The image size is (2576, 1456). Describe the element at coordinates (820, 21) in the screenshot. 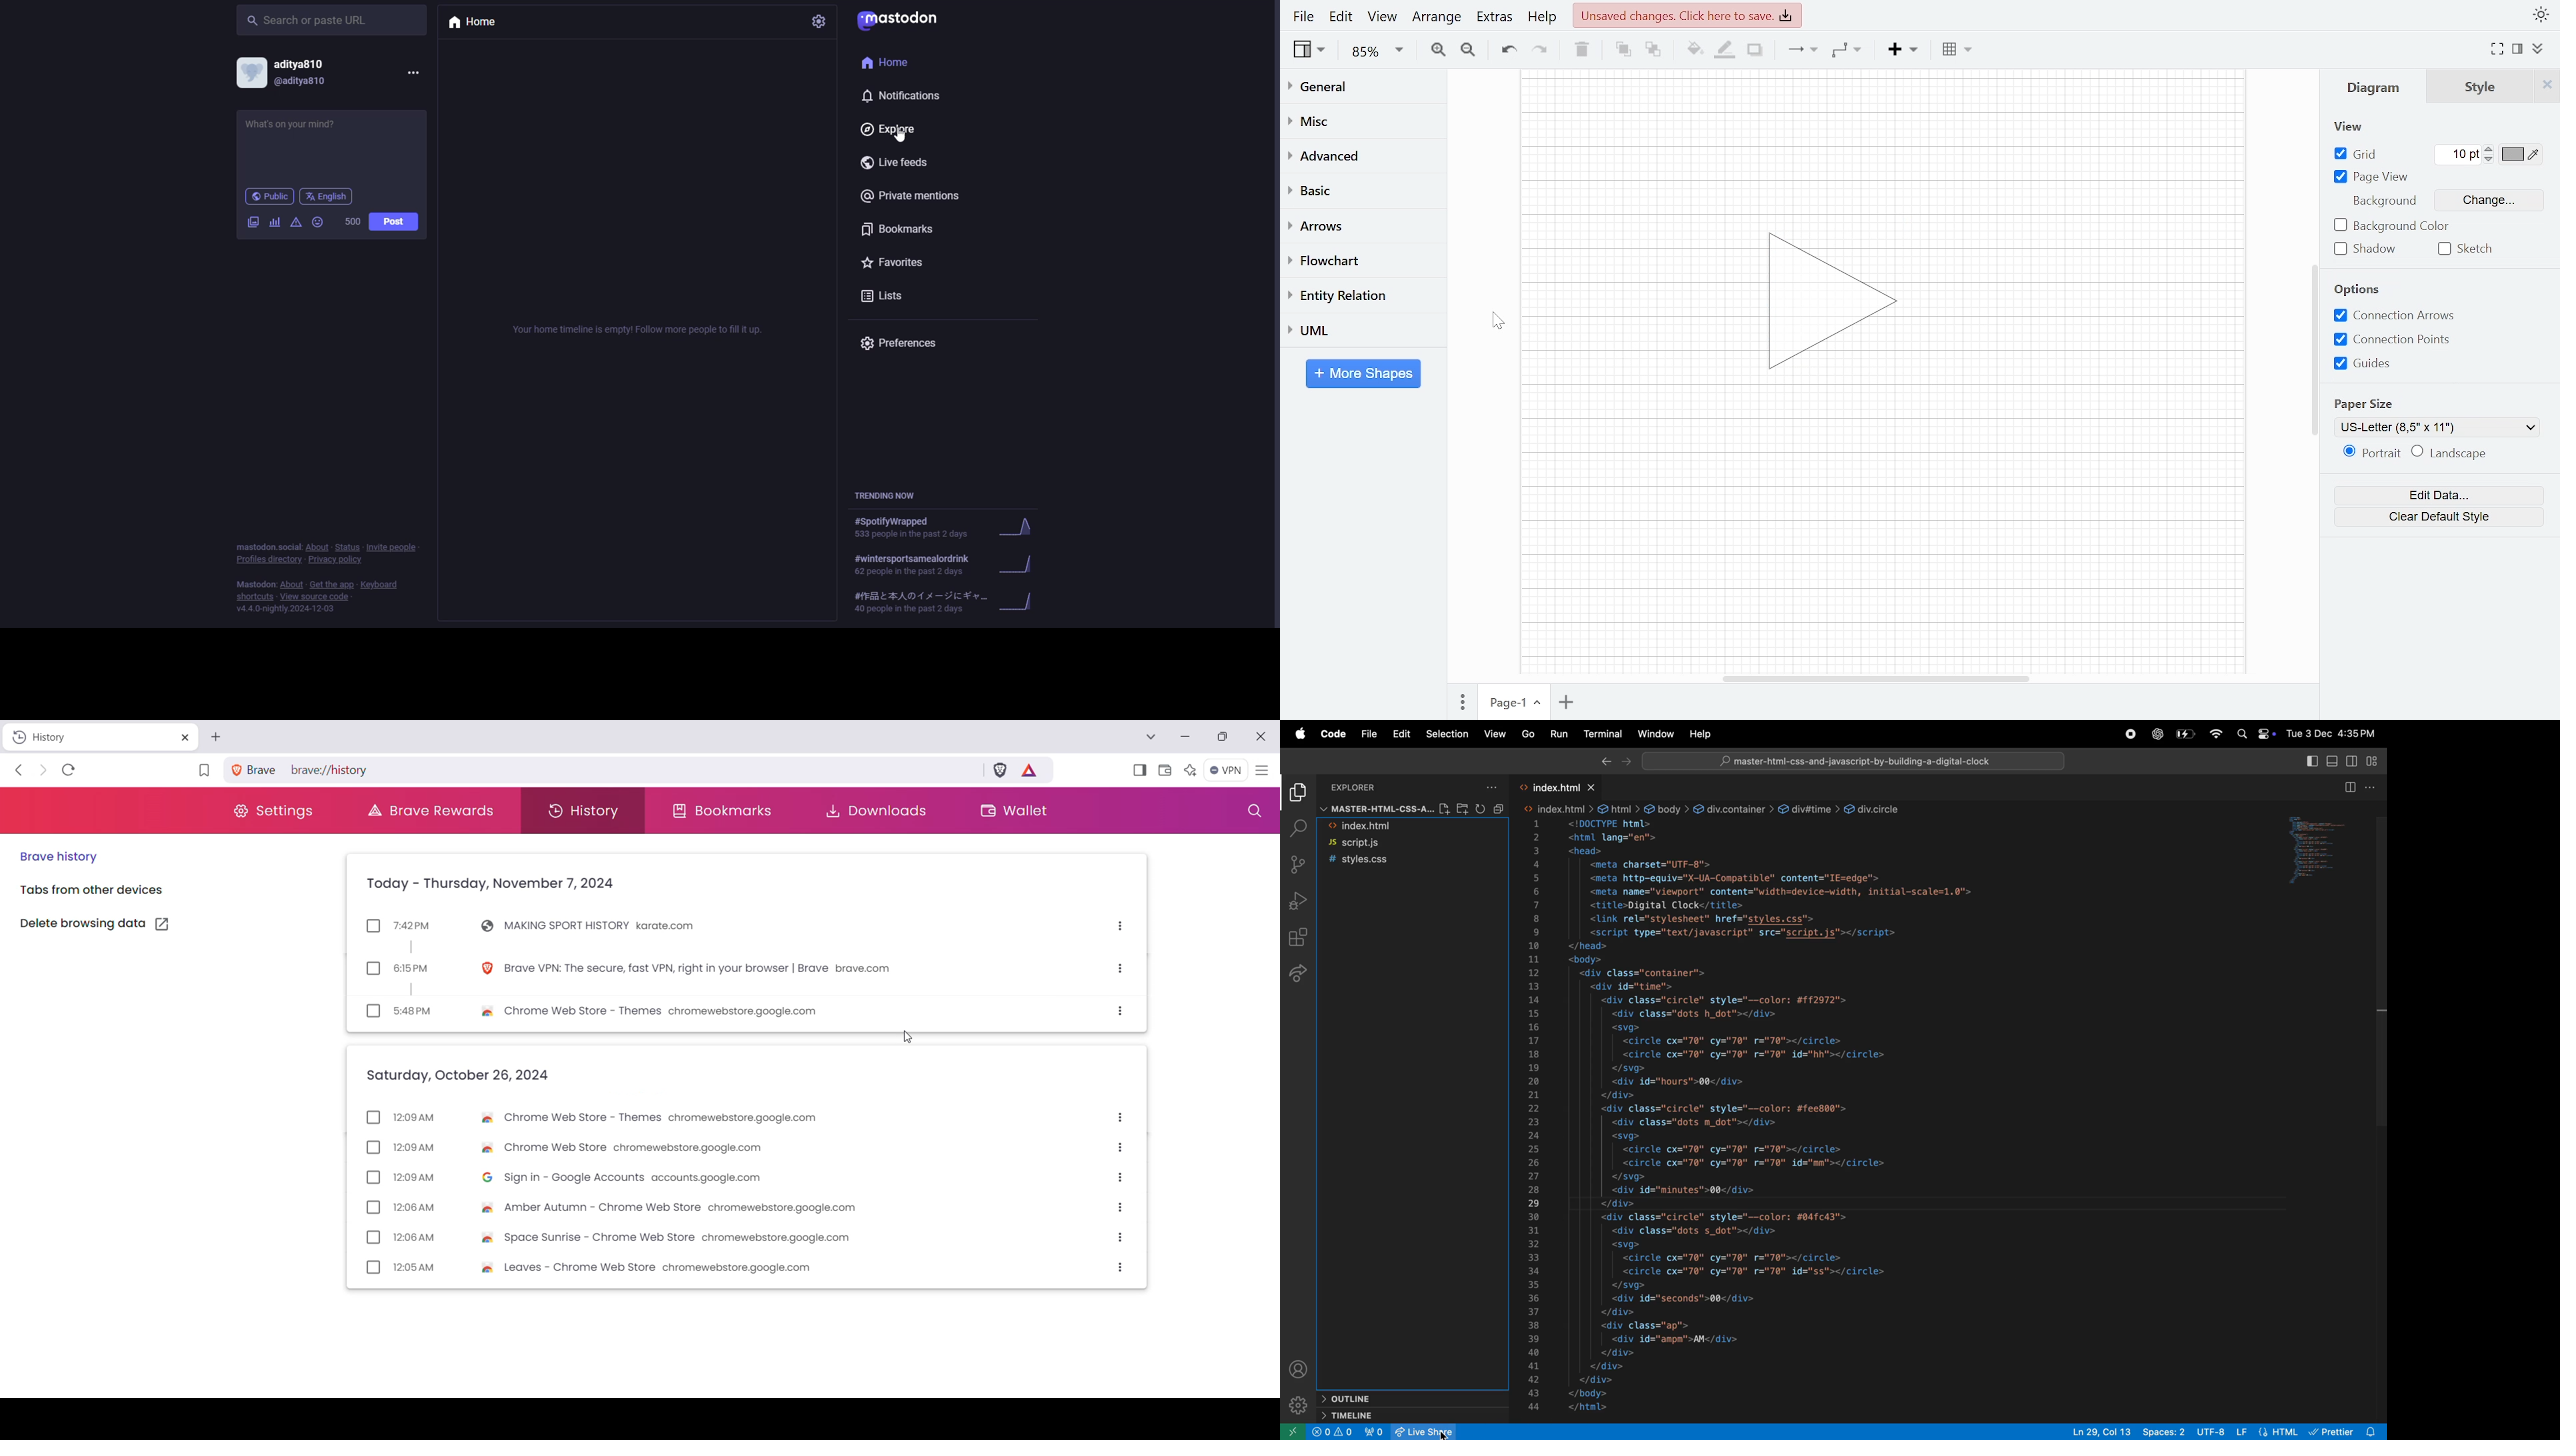

I see `settings` at that location.